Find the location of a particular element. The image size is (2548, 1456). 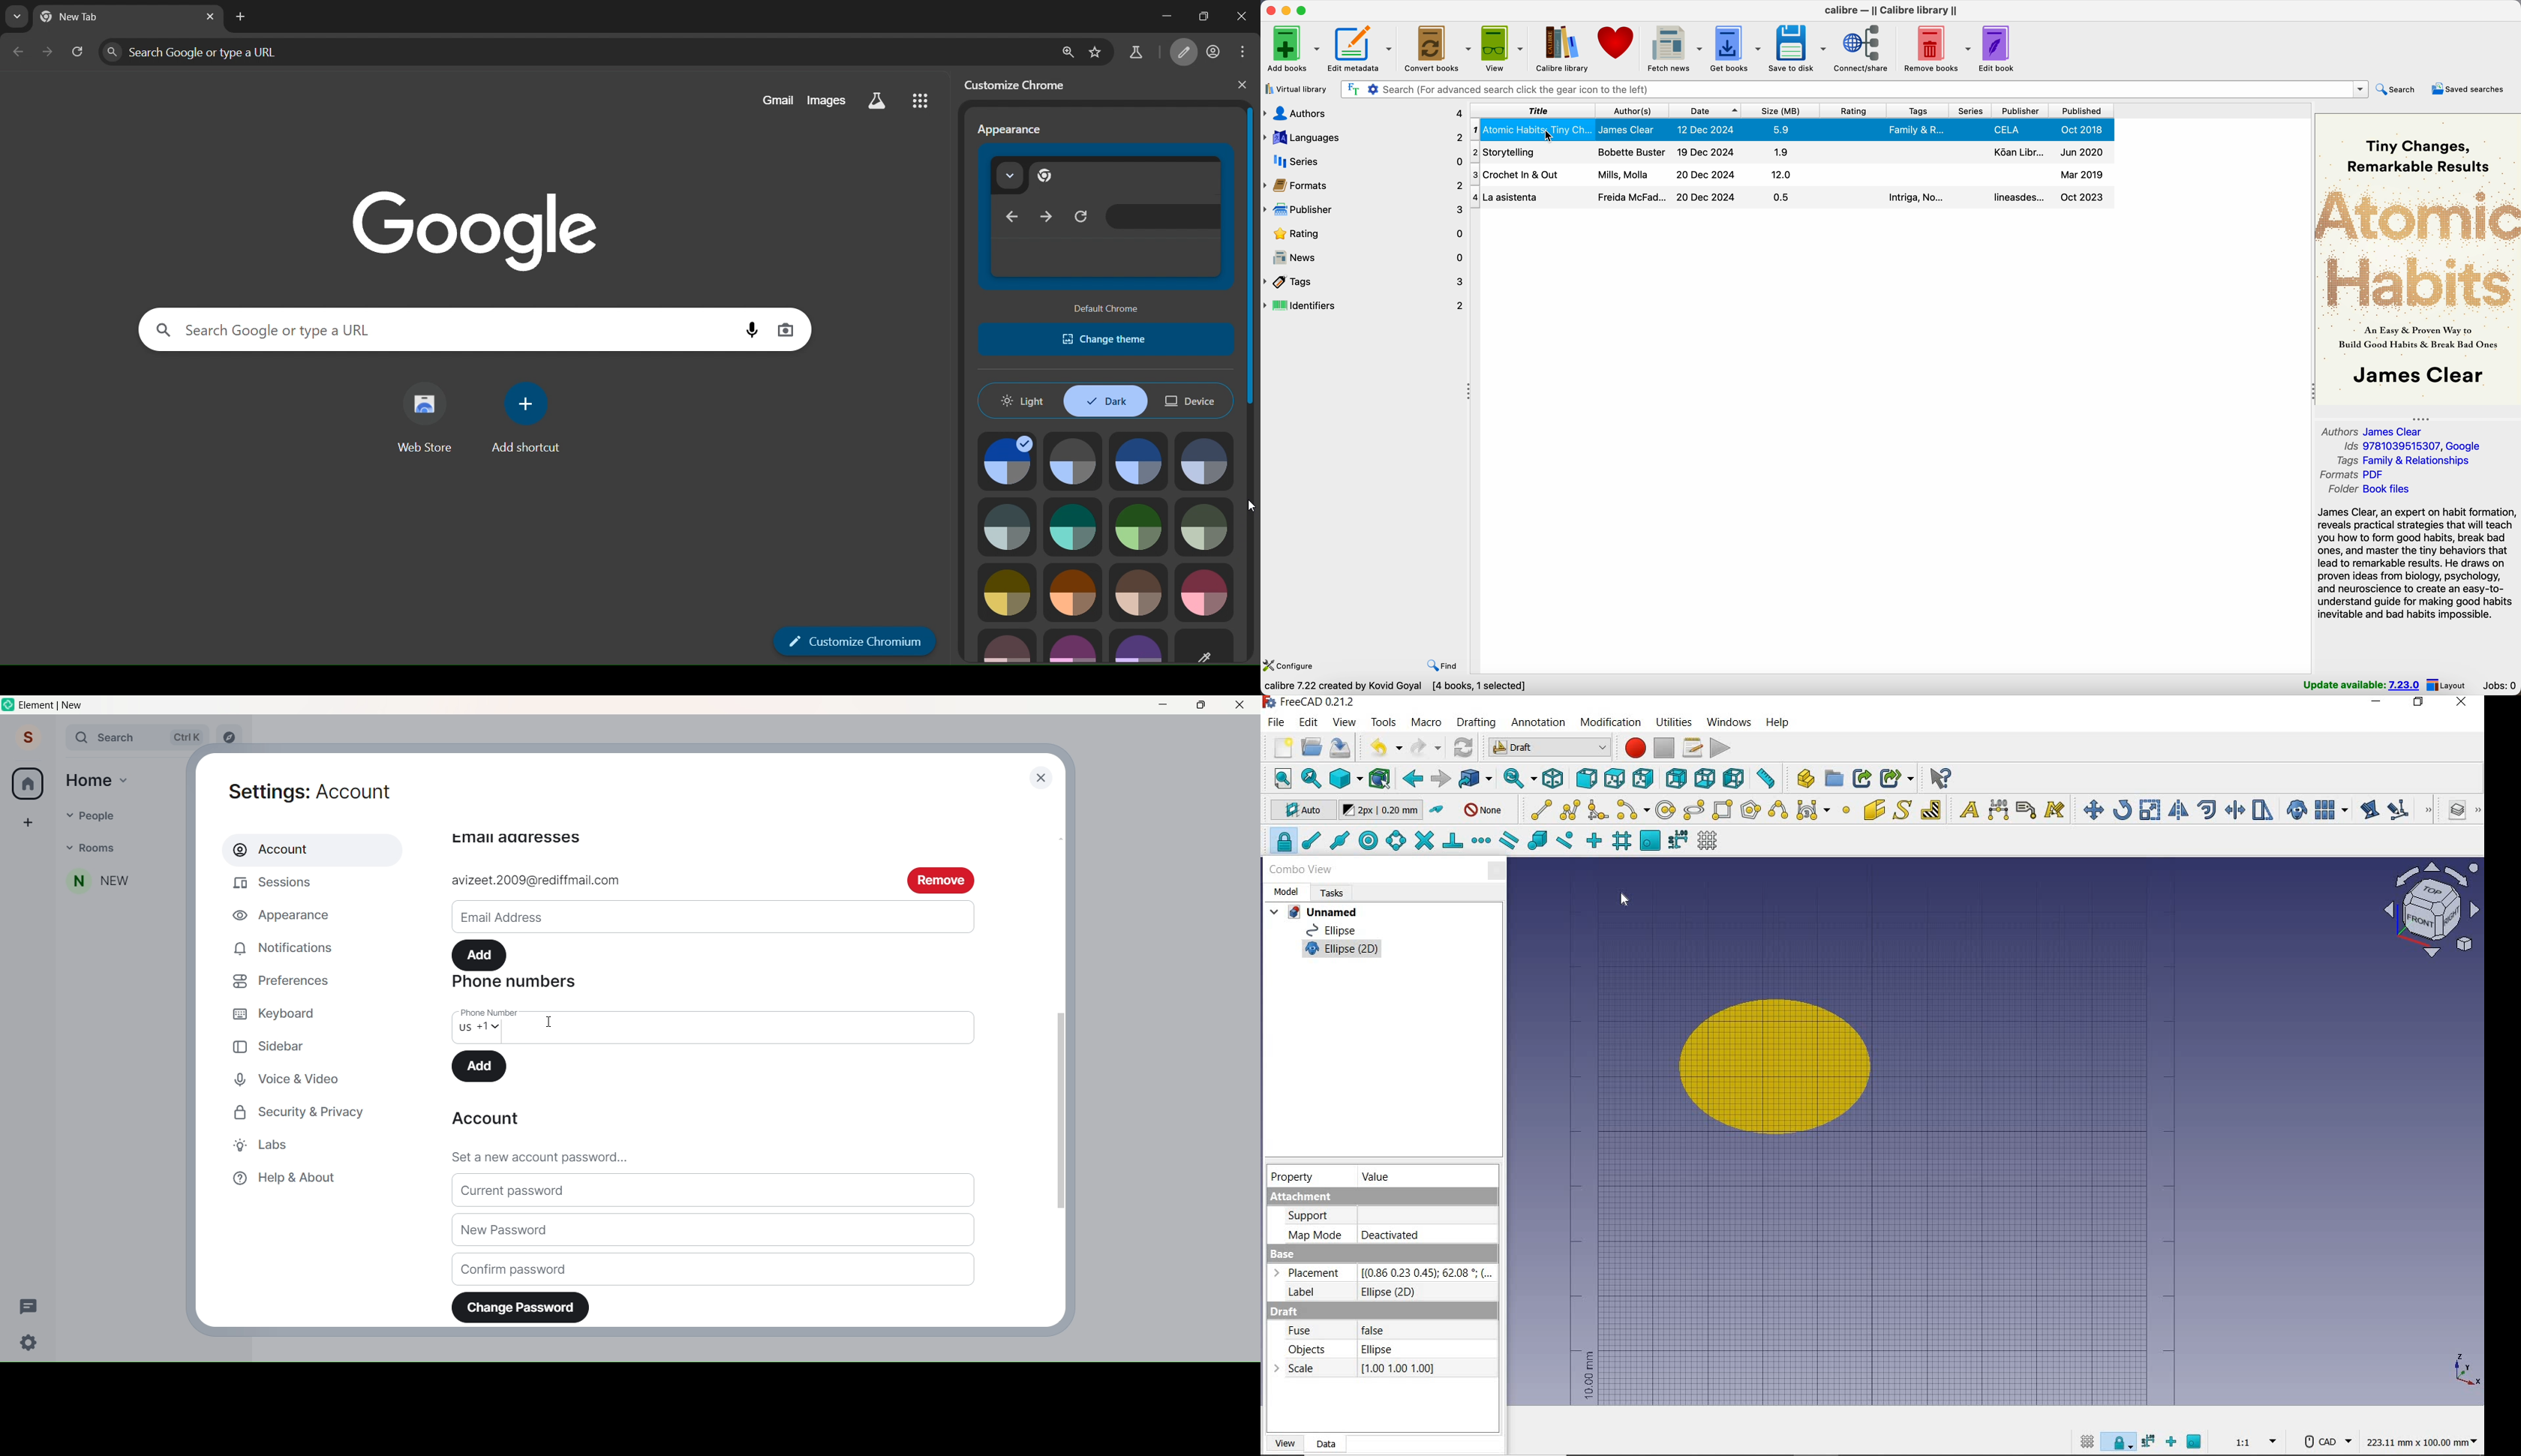

Sidebar is located at coordinates (271, 1045).